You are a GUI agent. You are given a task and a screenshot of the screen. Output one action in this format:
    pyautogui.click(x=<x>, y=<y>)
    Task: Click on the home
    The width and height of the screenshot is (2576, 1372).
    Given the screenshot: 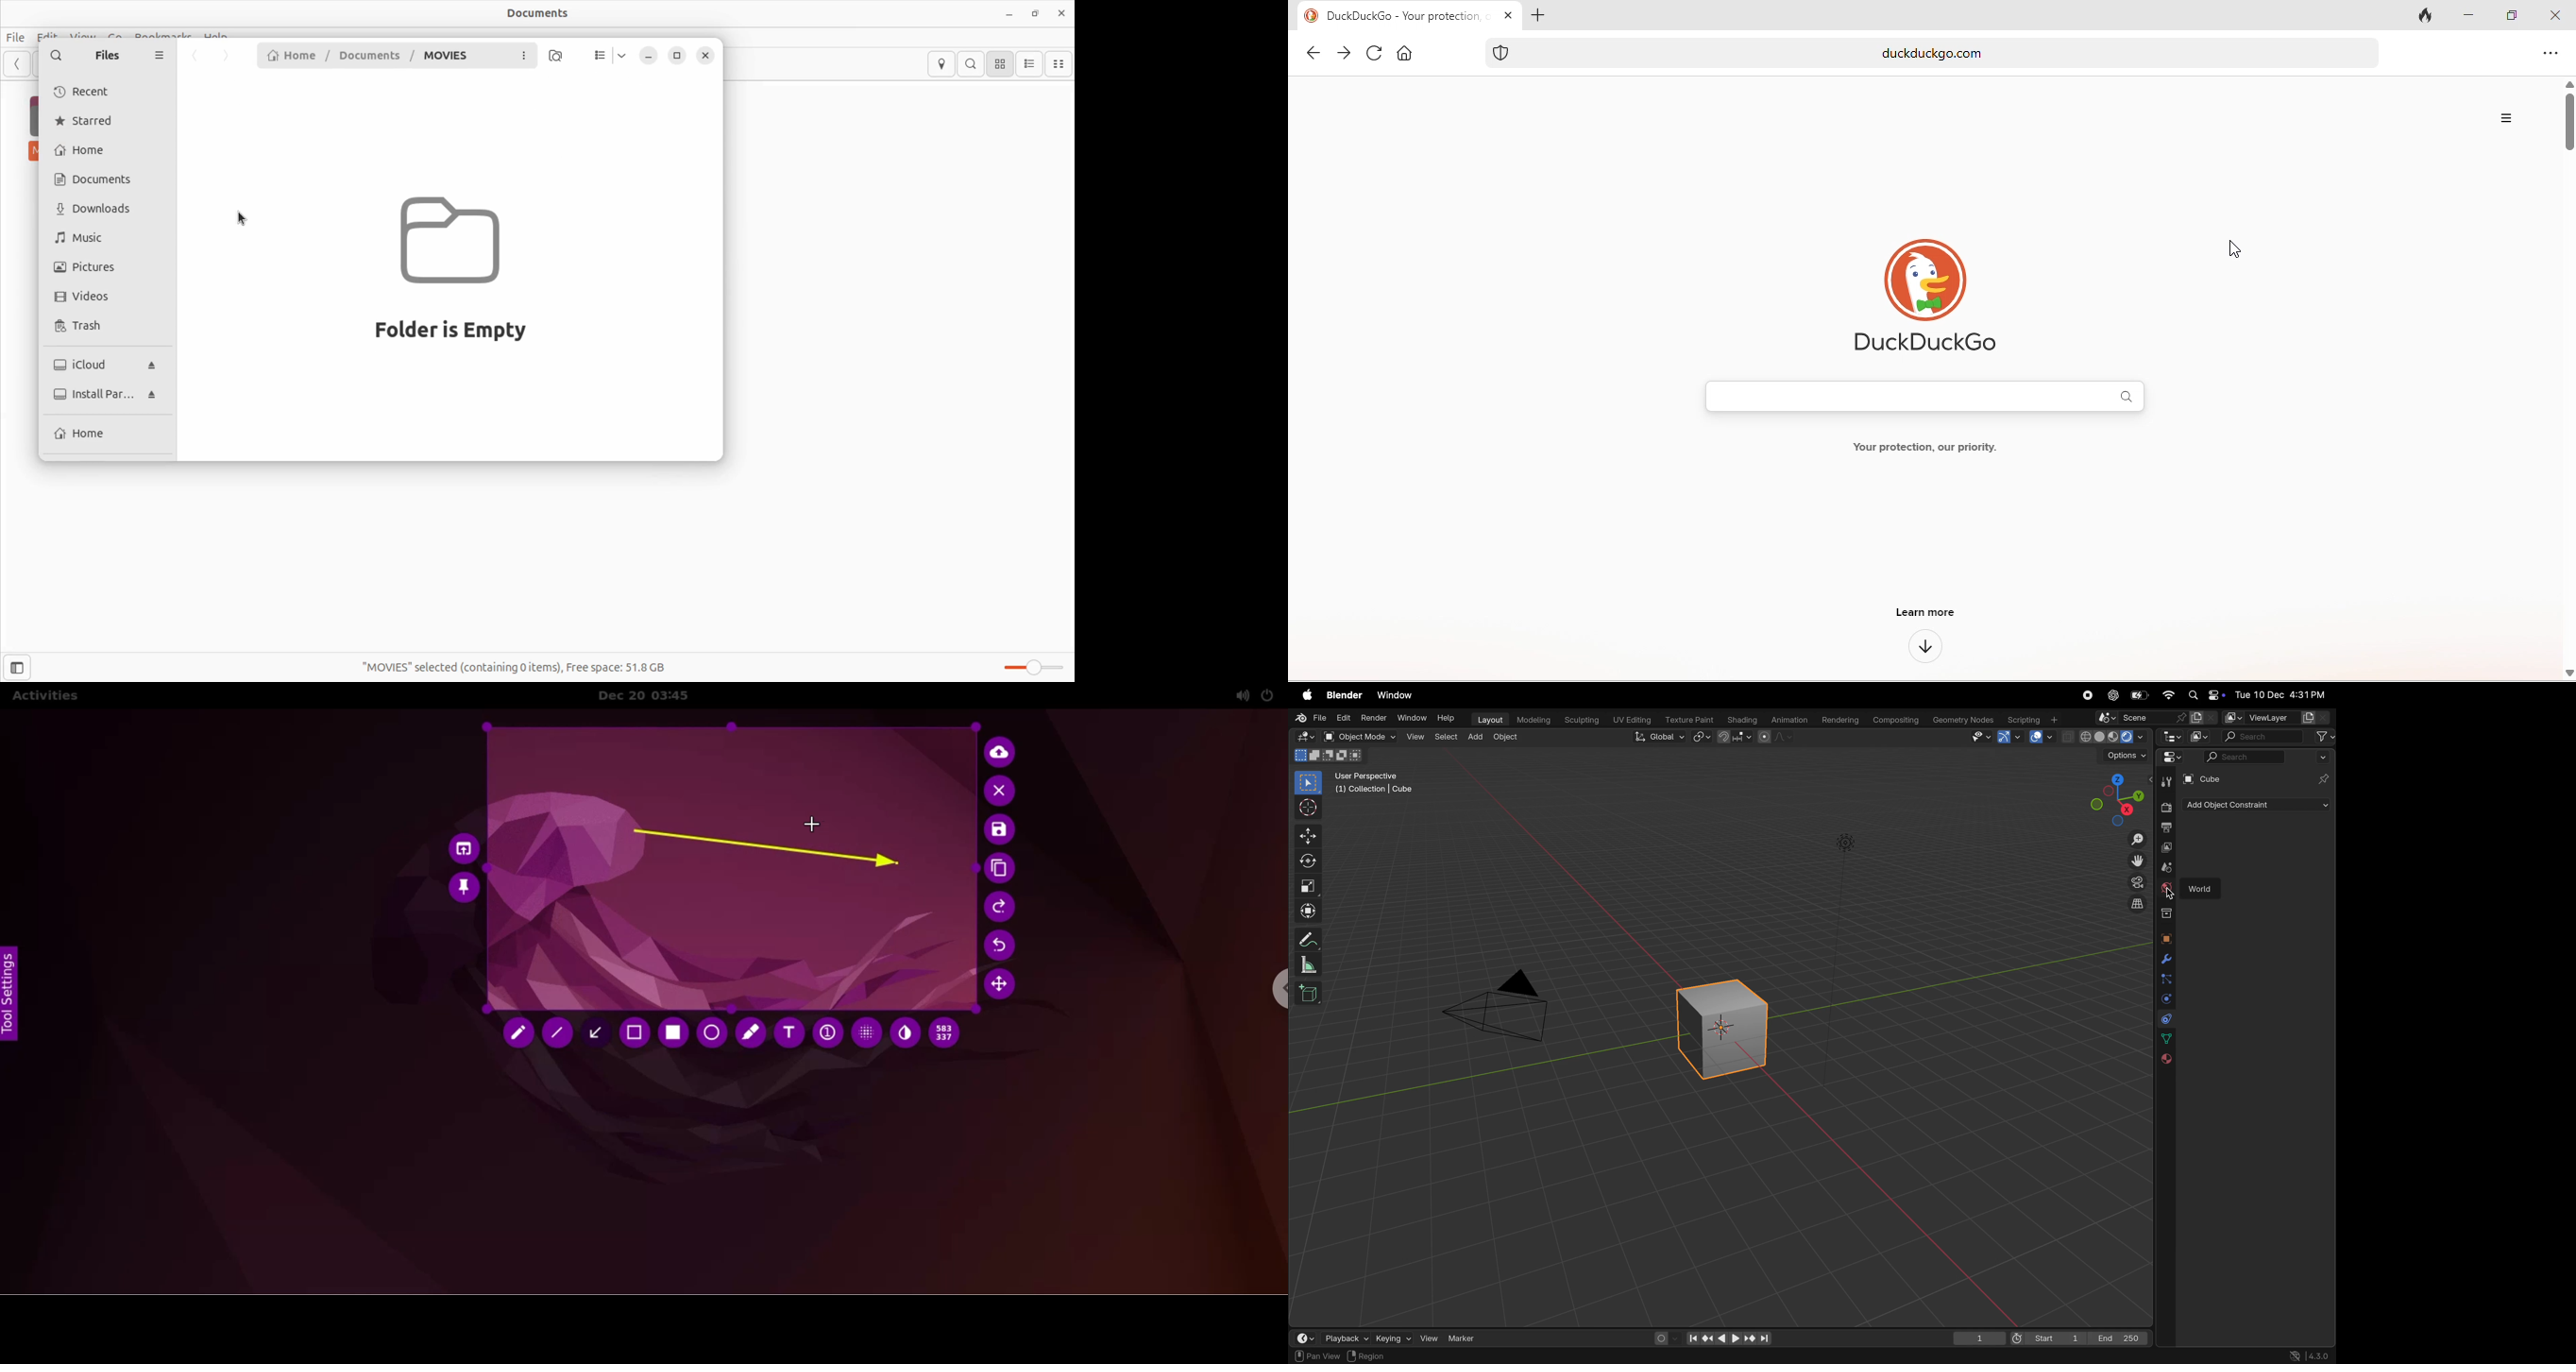 What is the action you would take?
    pyautogui.click(x=1403, y=55)
    